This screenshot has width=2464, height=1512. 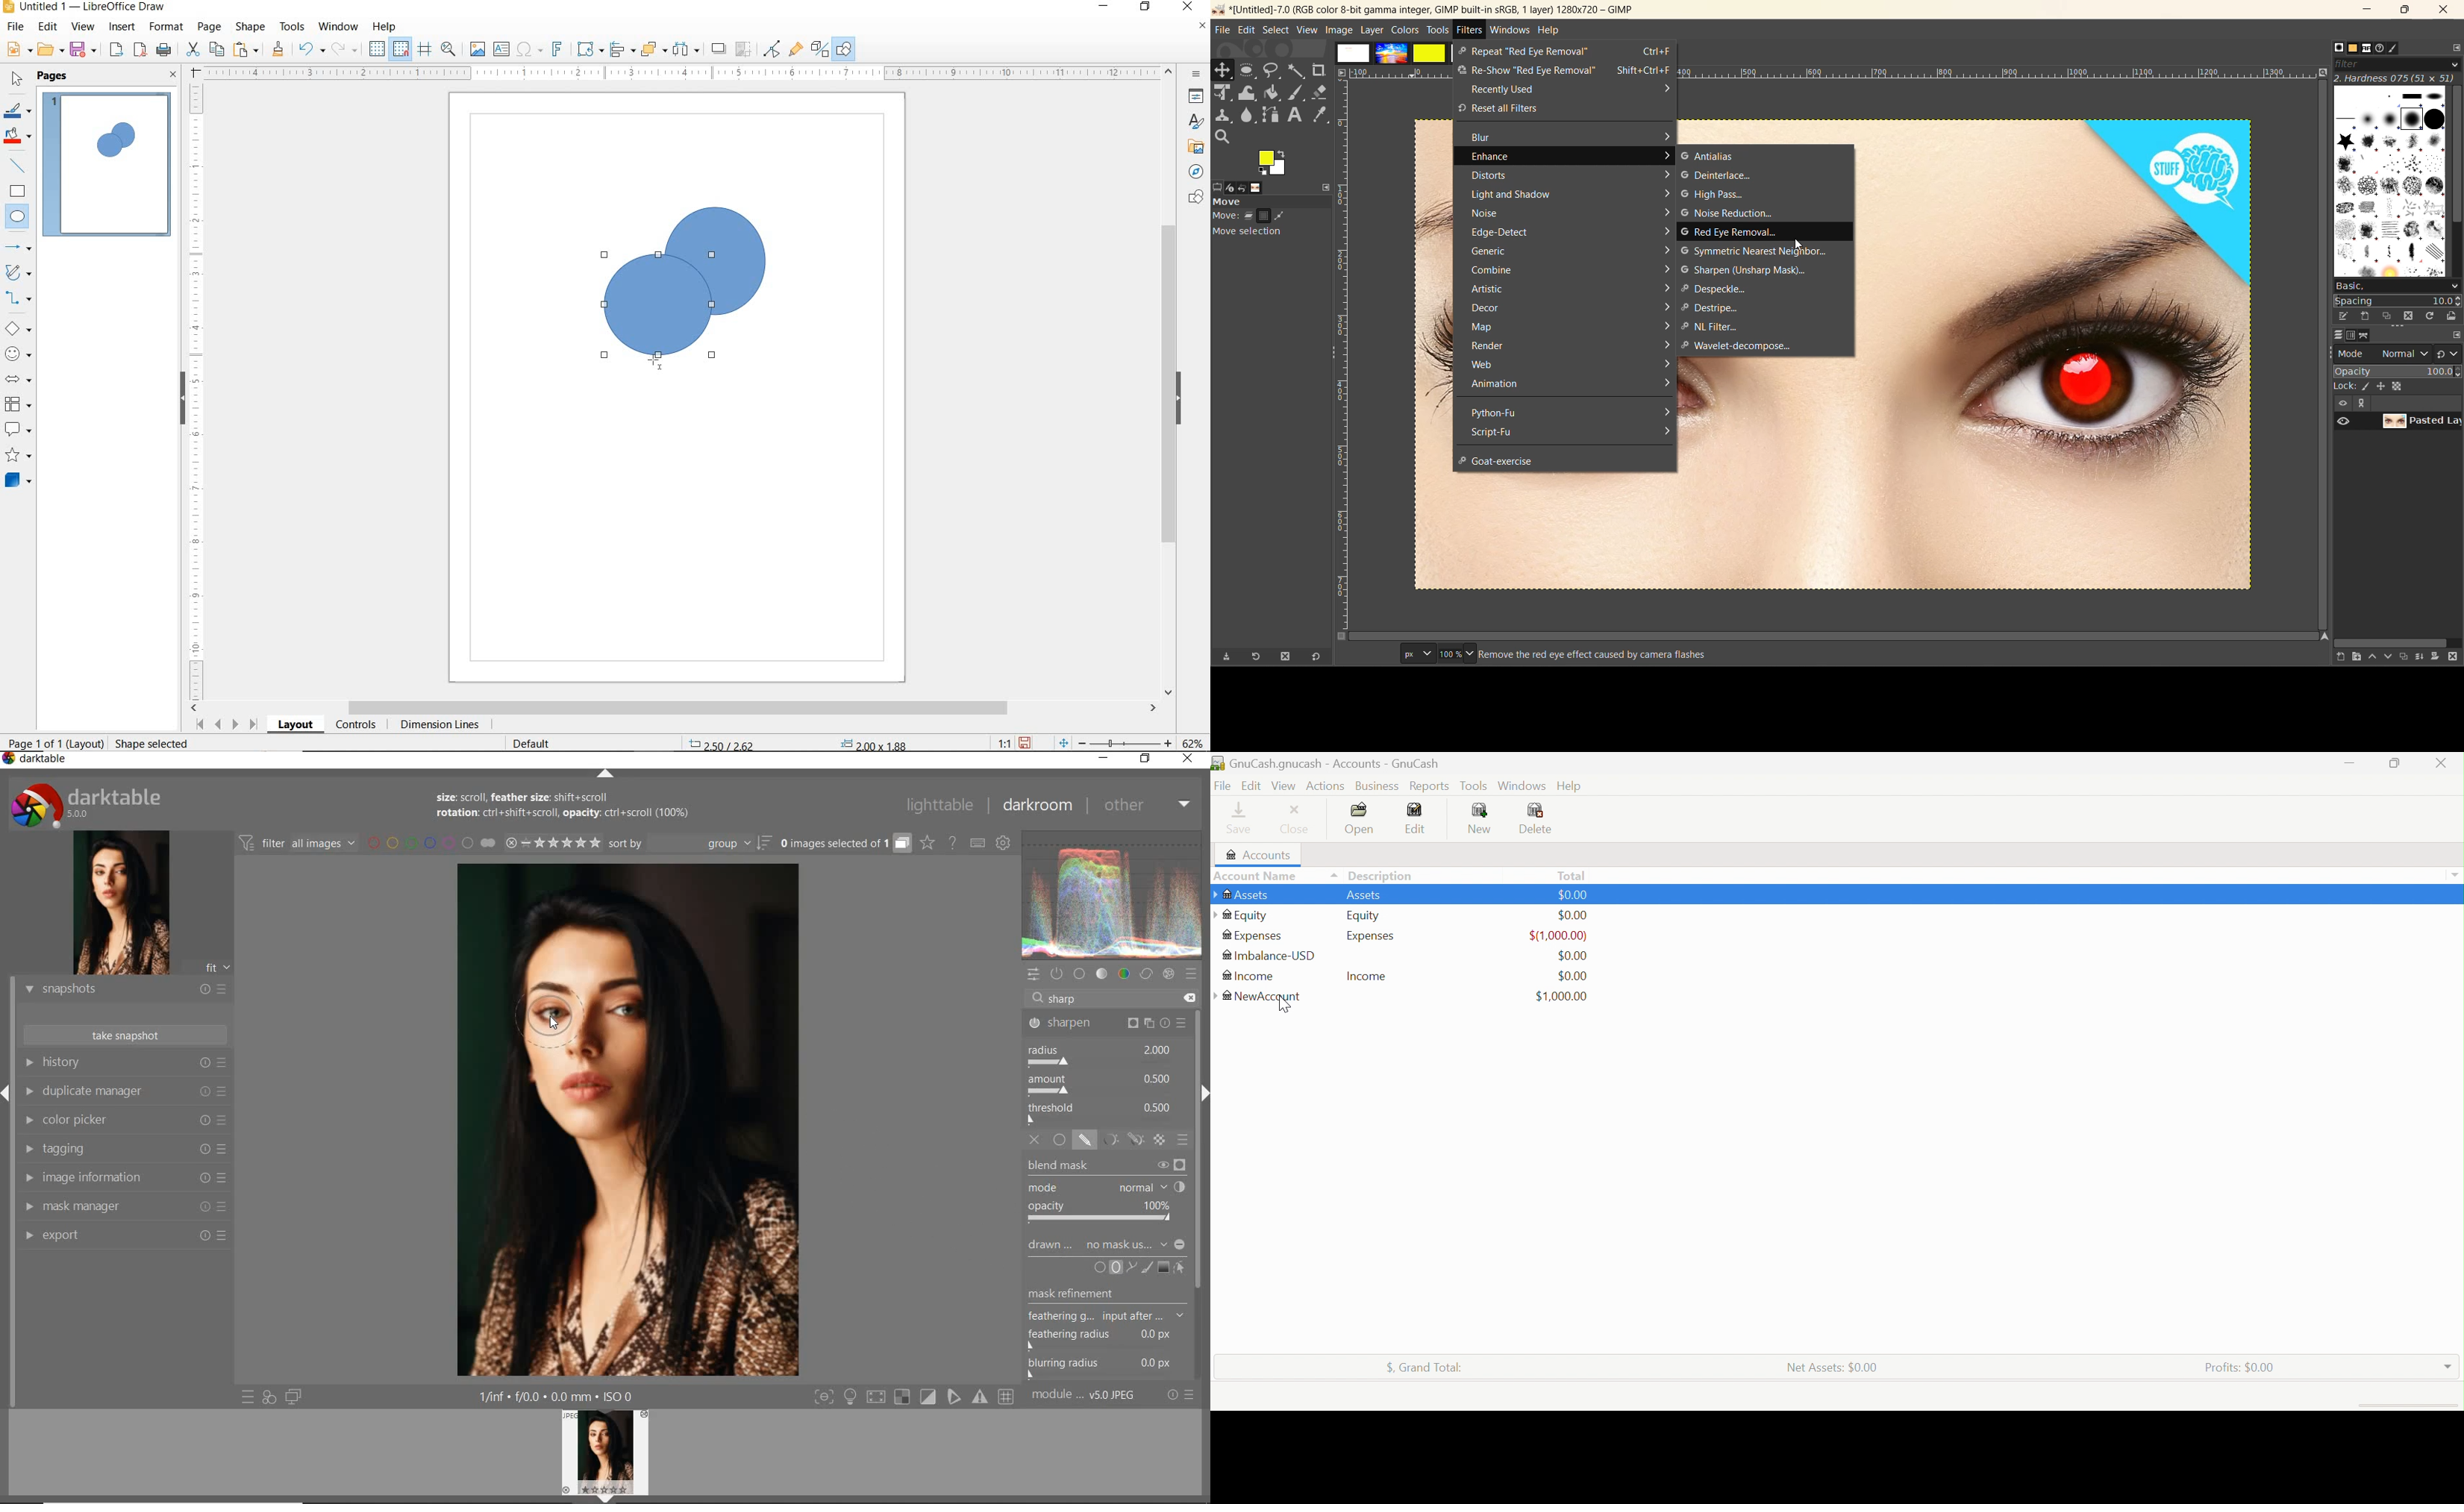 What do you see at coordinates (19, 354) in the screenshot?
I see `SYMBOL SHAPES` at bounding box center [19, 354].